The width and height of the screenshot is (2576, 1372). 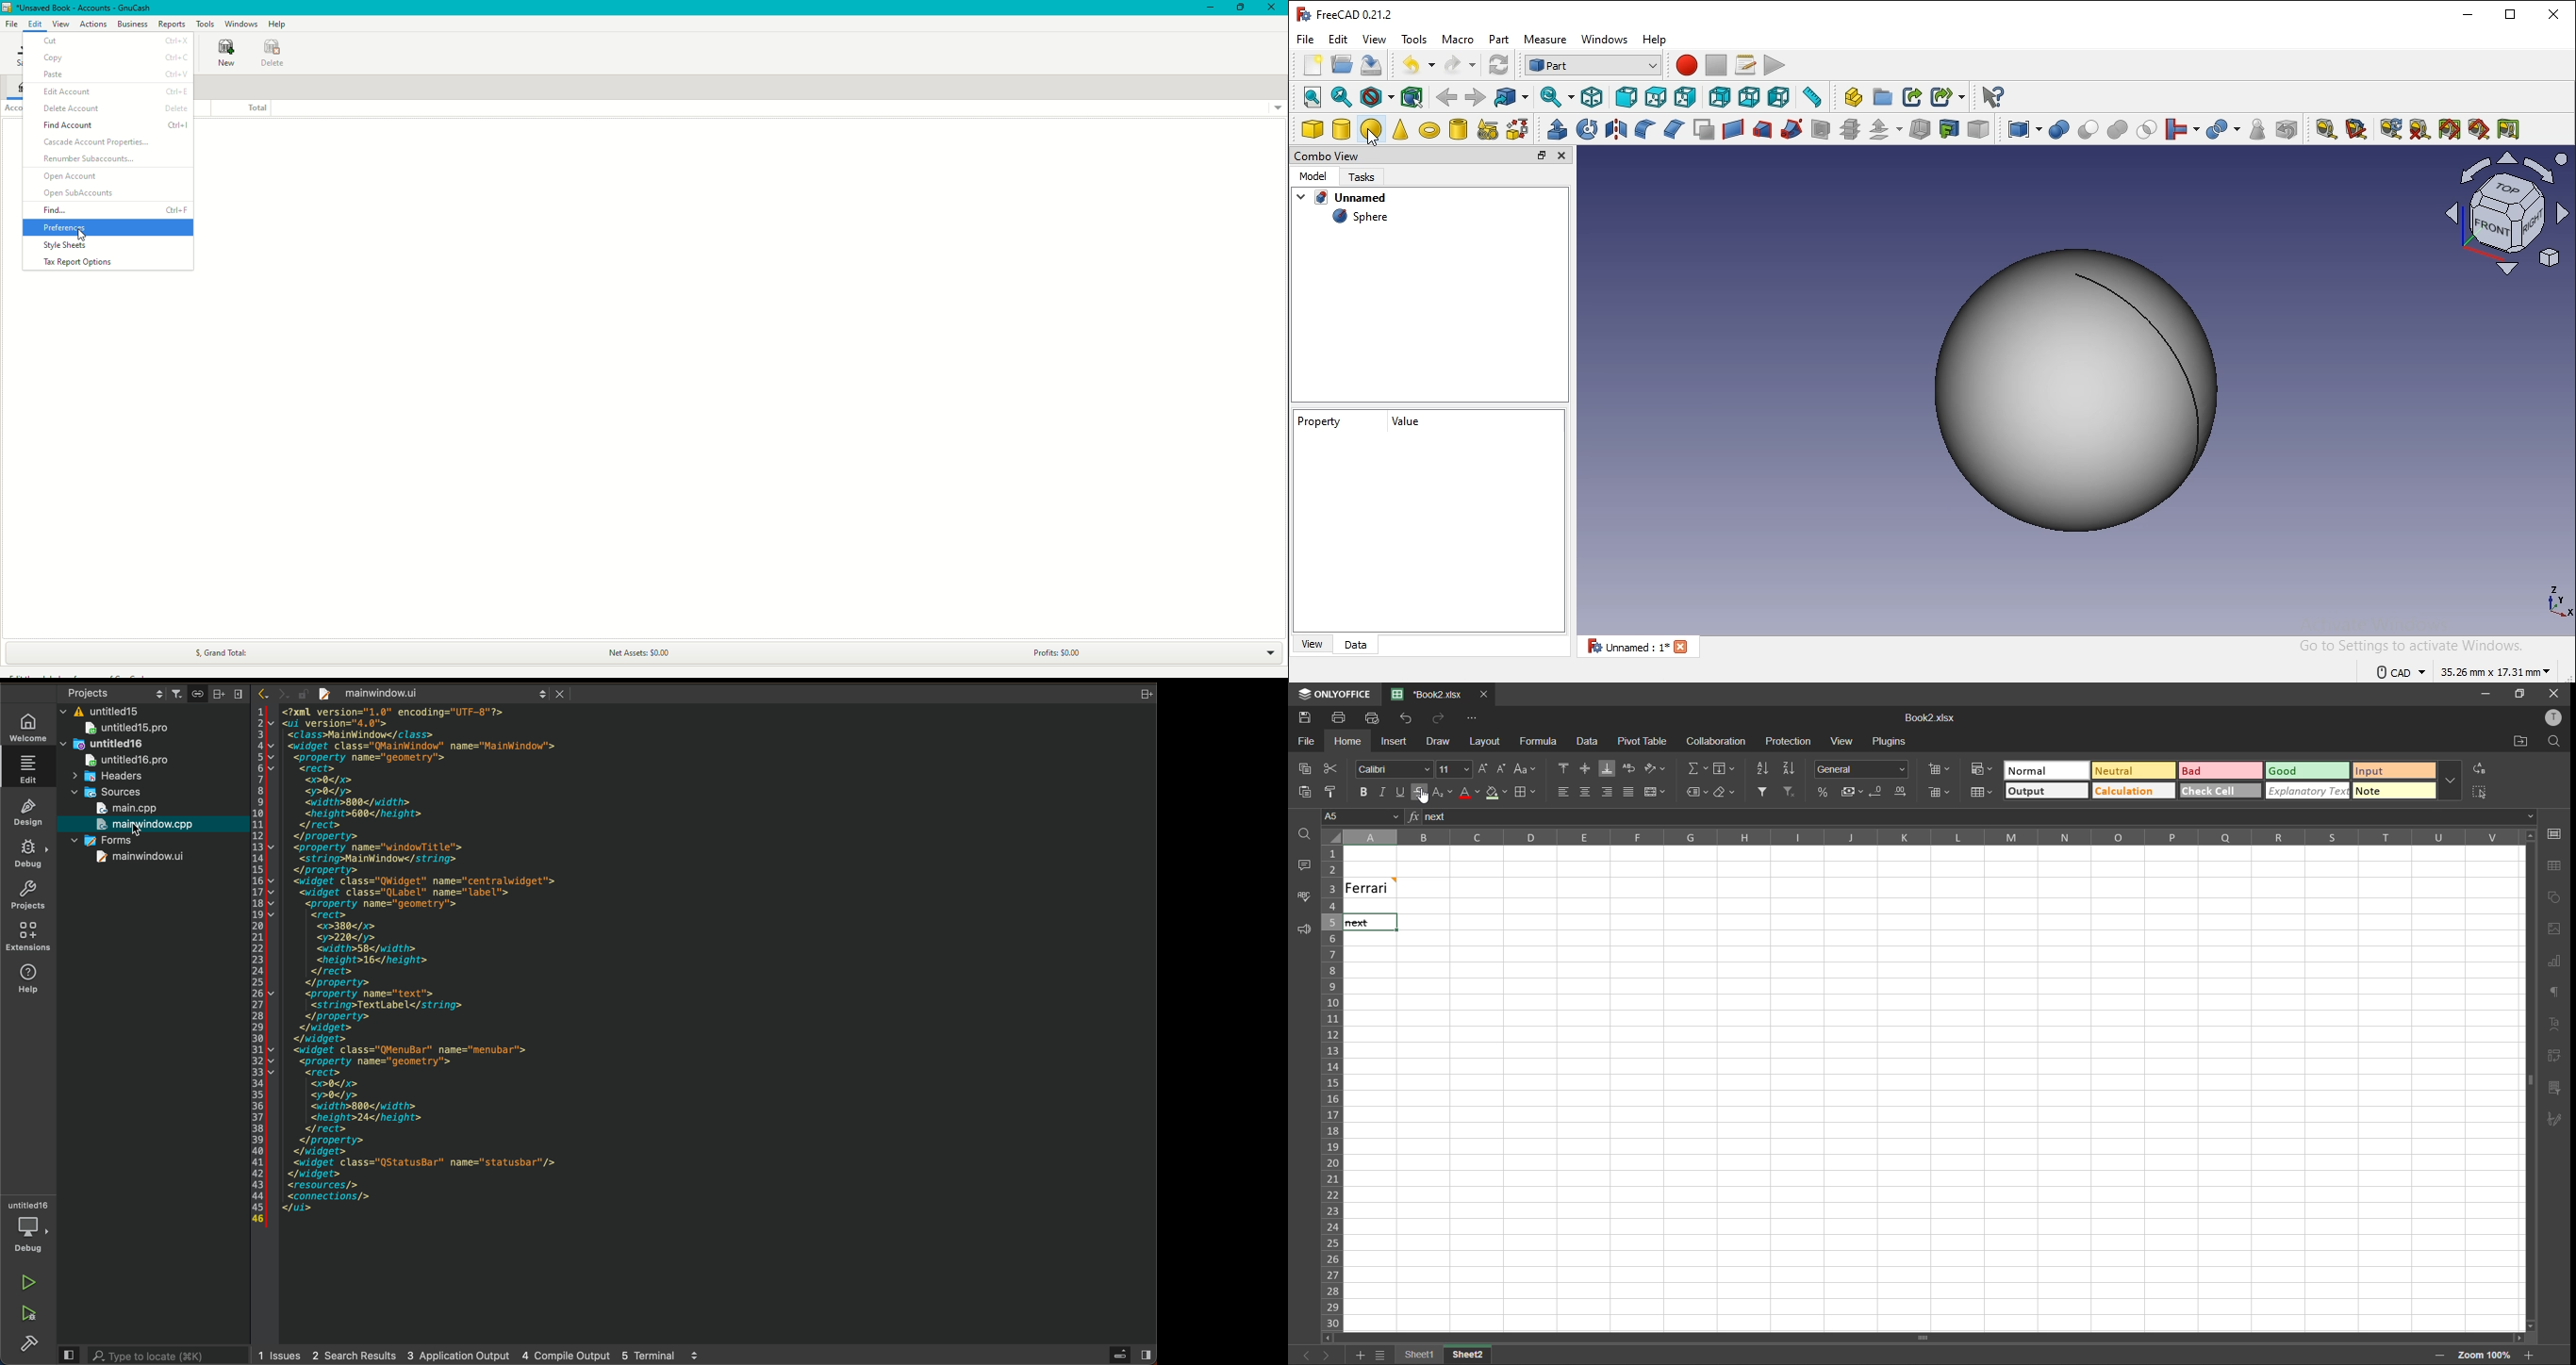 I want to click on column names, so click(x=1922, y=837).